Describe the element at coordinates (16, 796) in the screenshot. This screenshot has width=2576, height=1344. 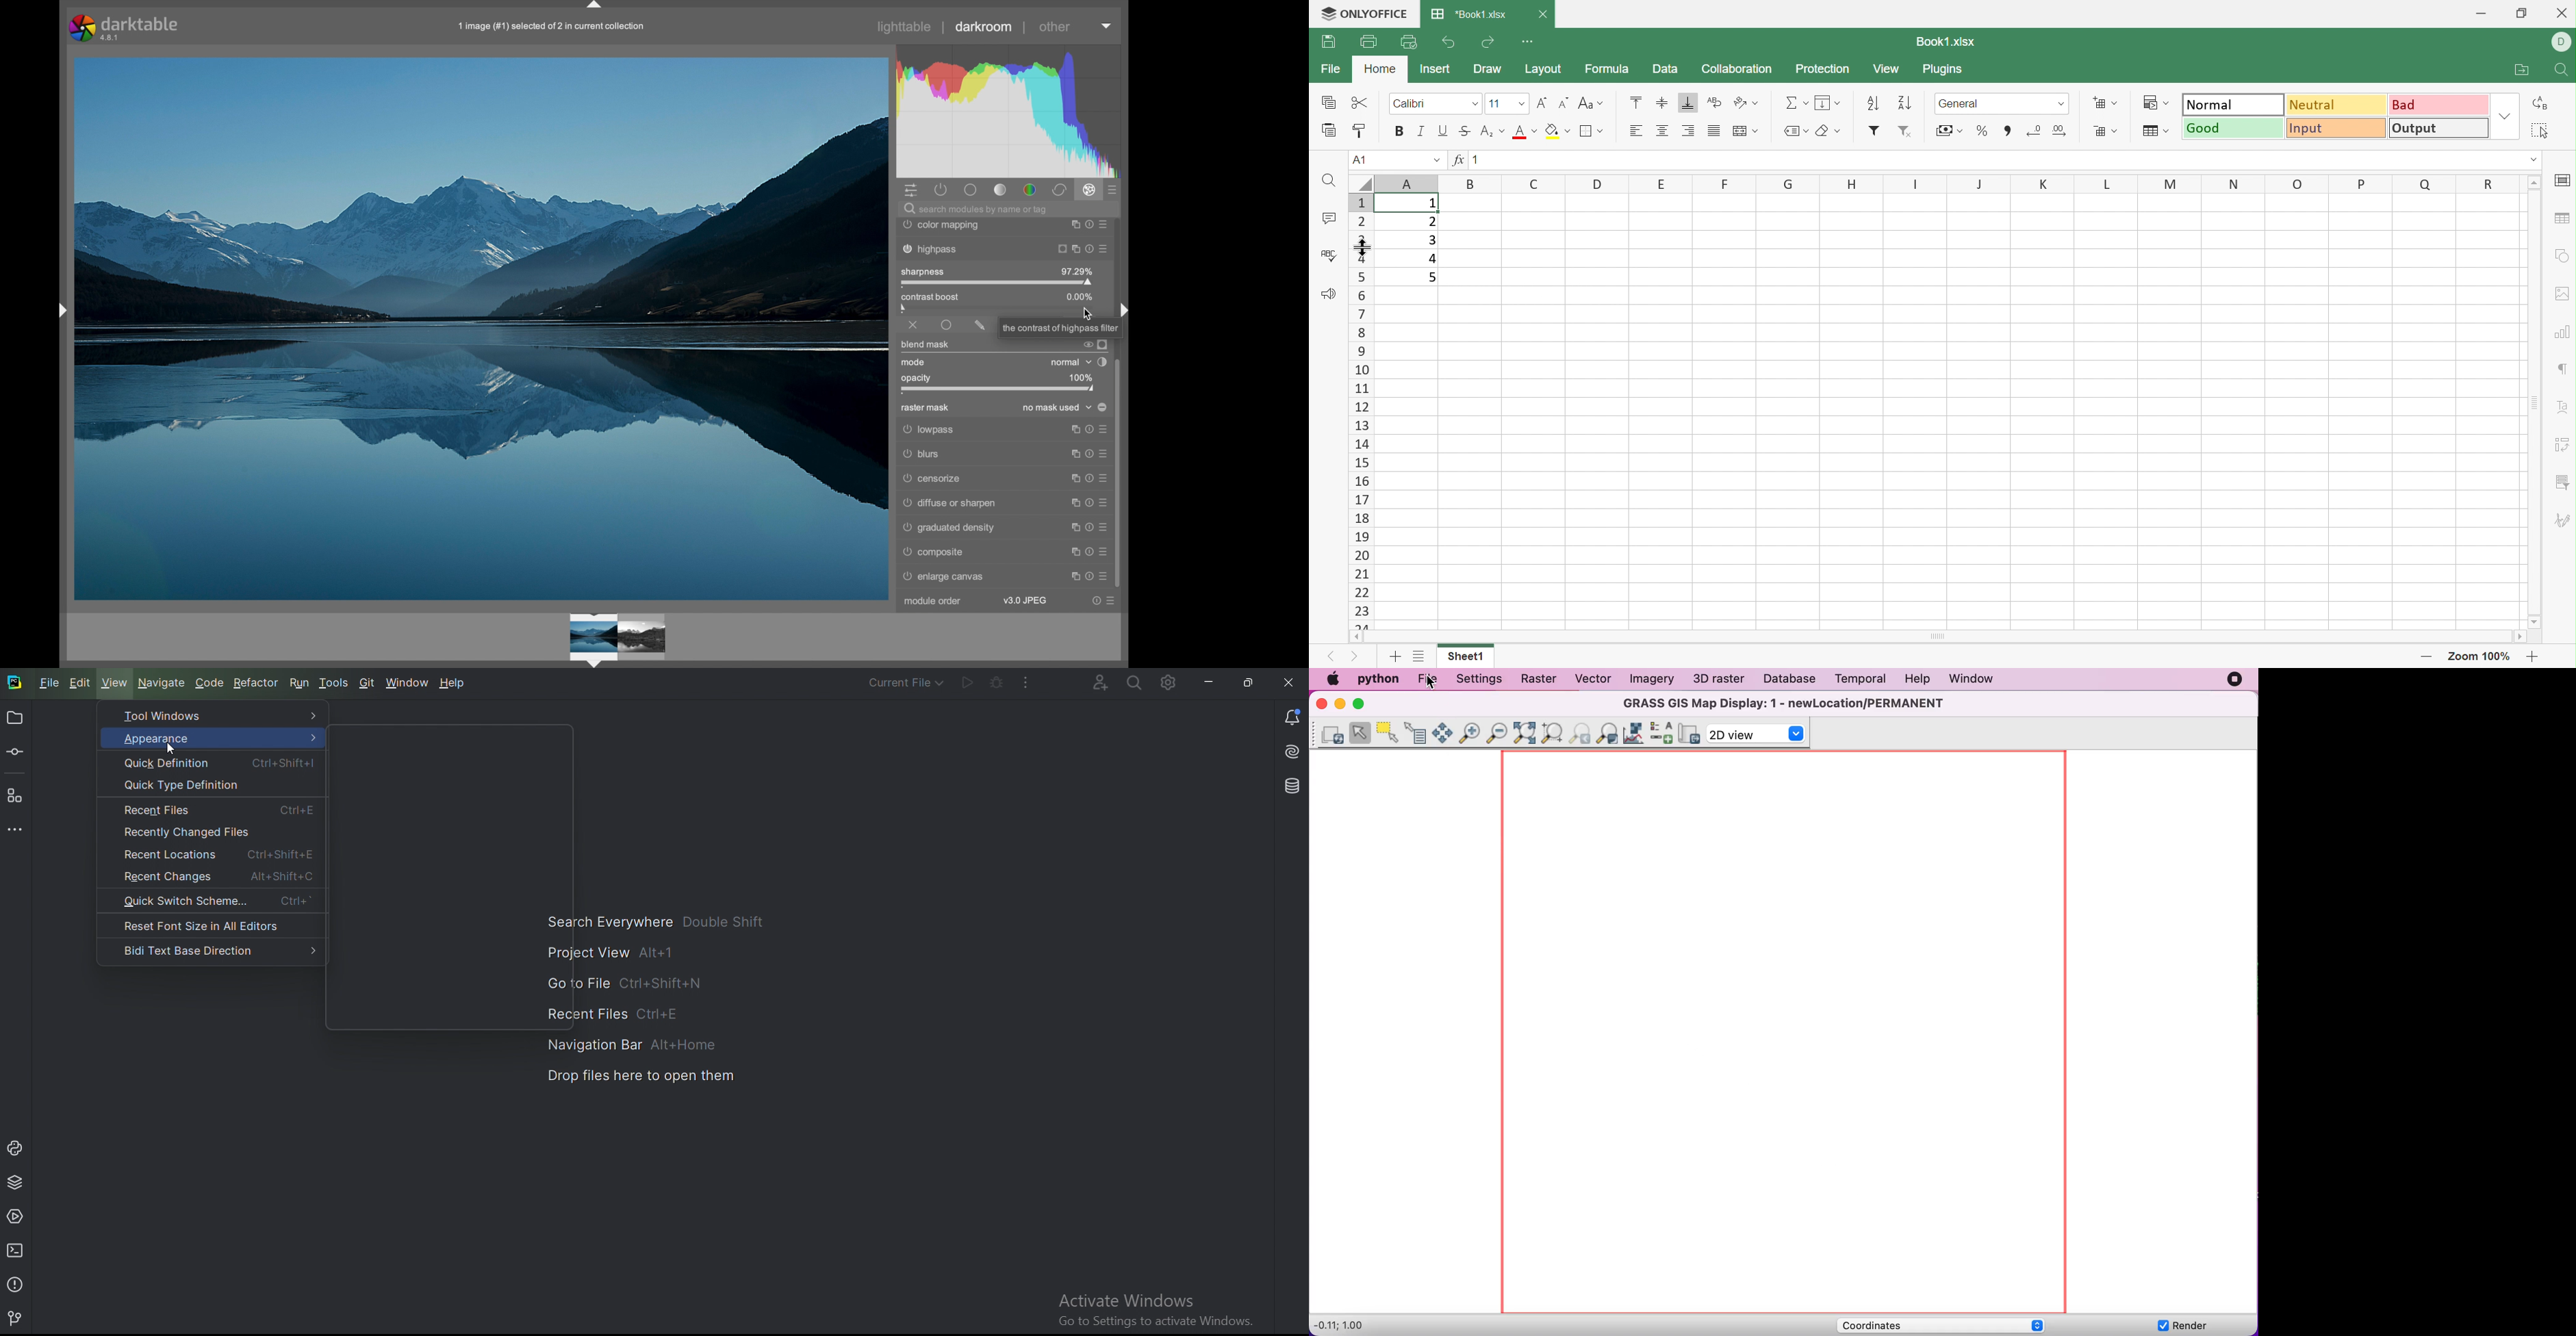
I see `Structure` at that location.